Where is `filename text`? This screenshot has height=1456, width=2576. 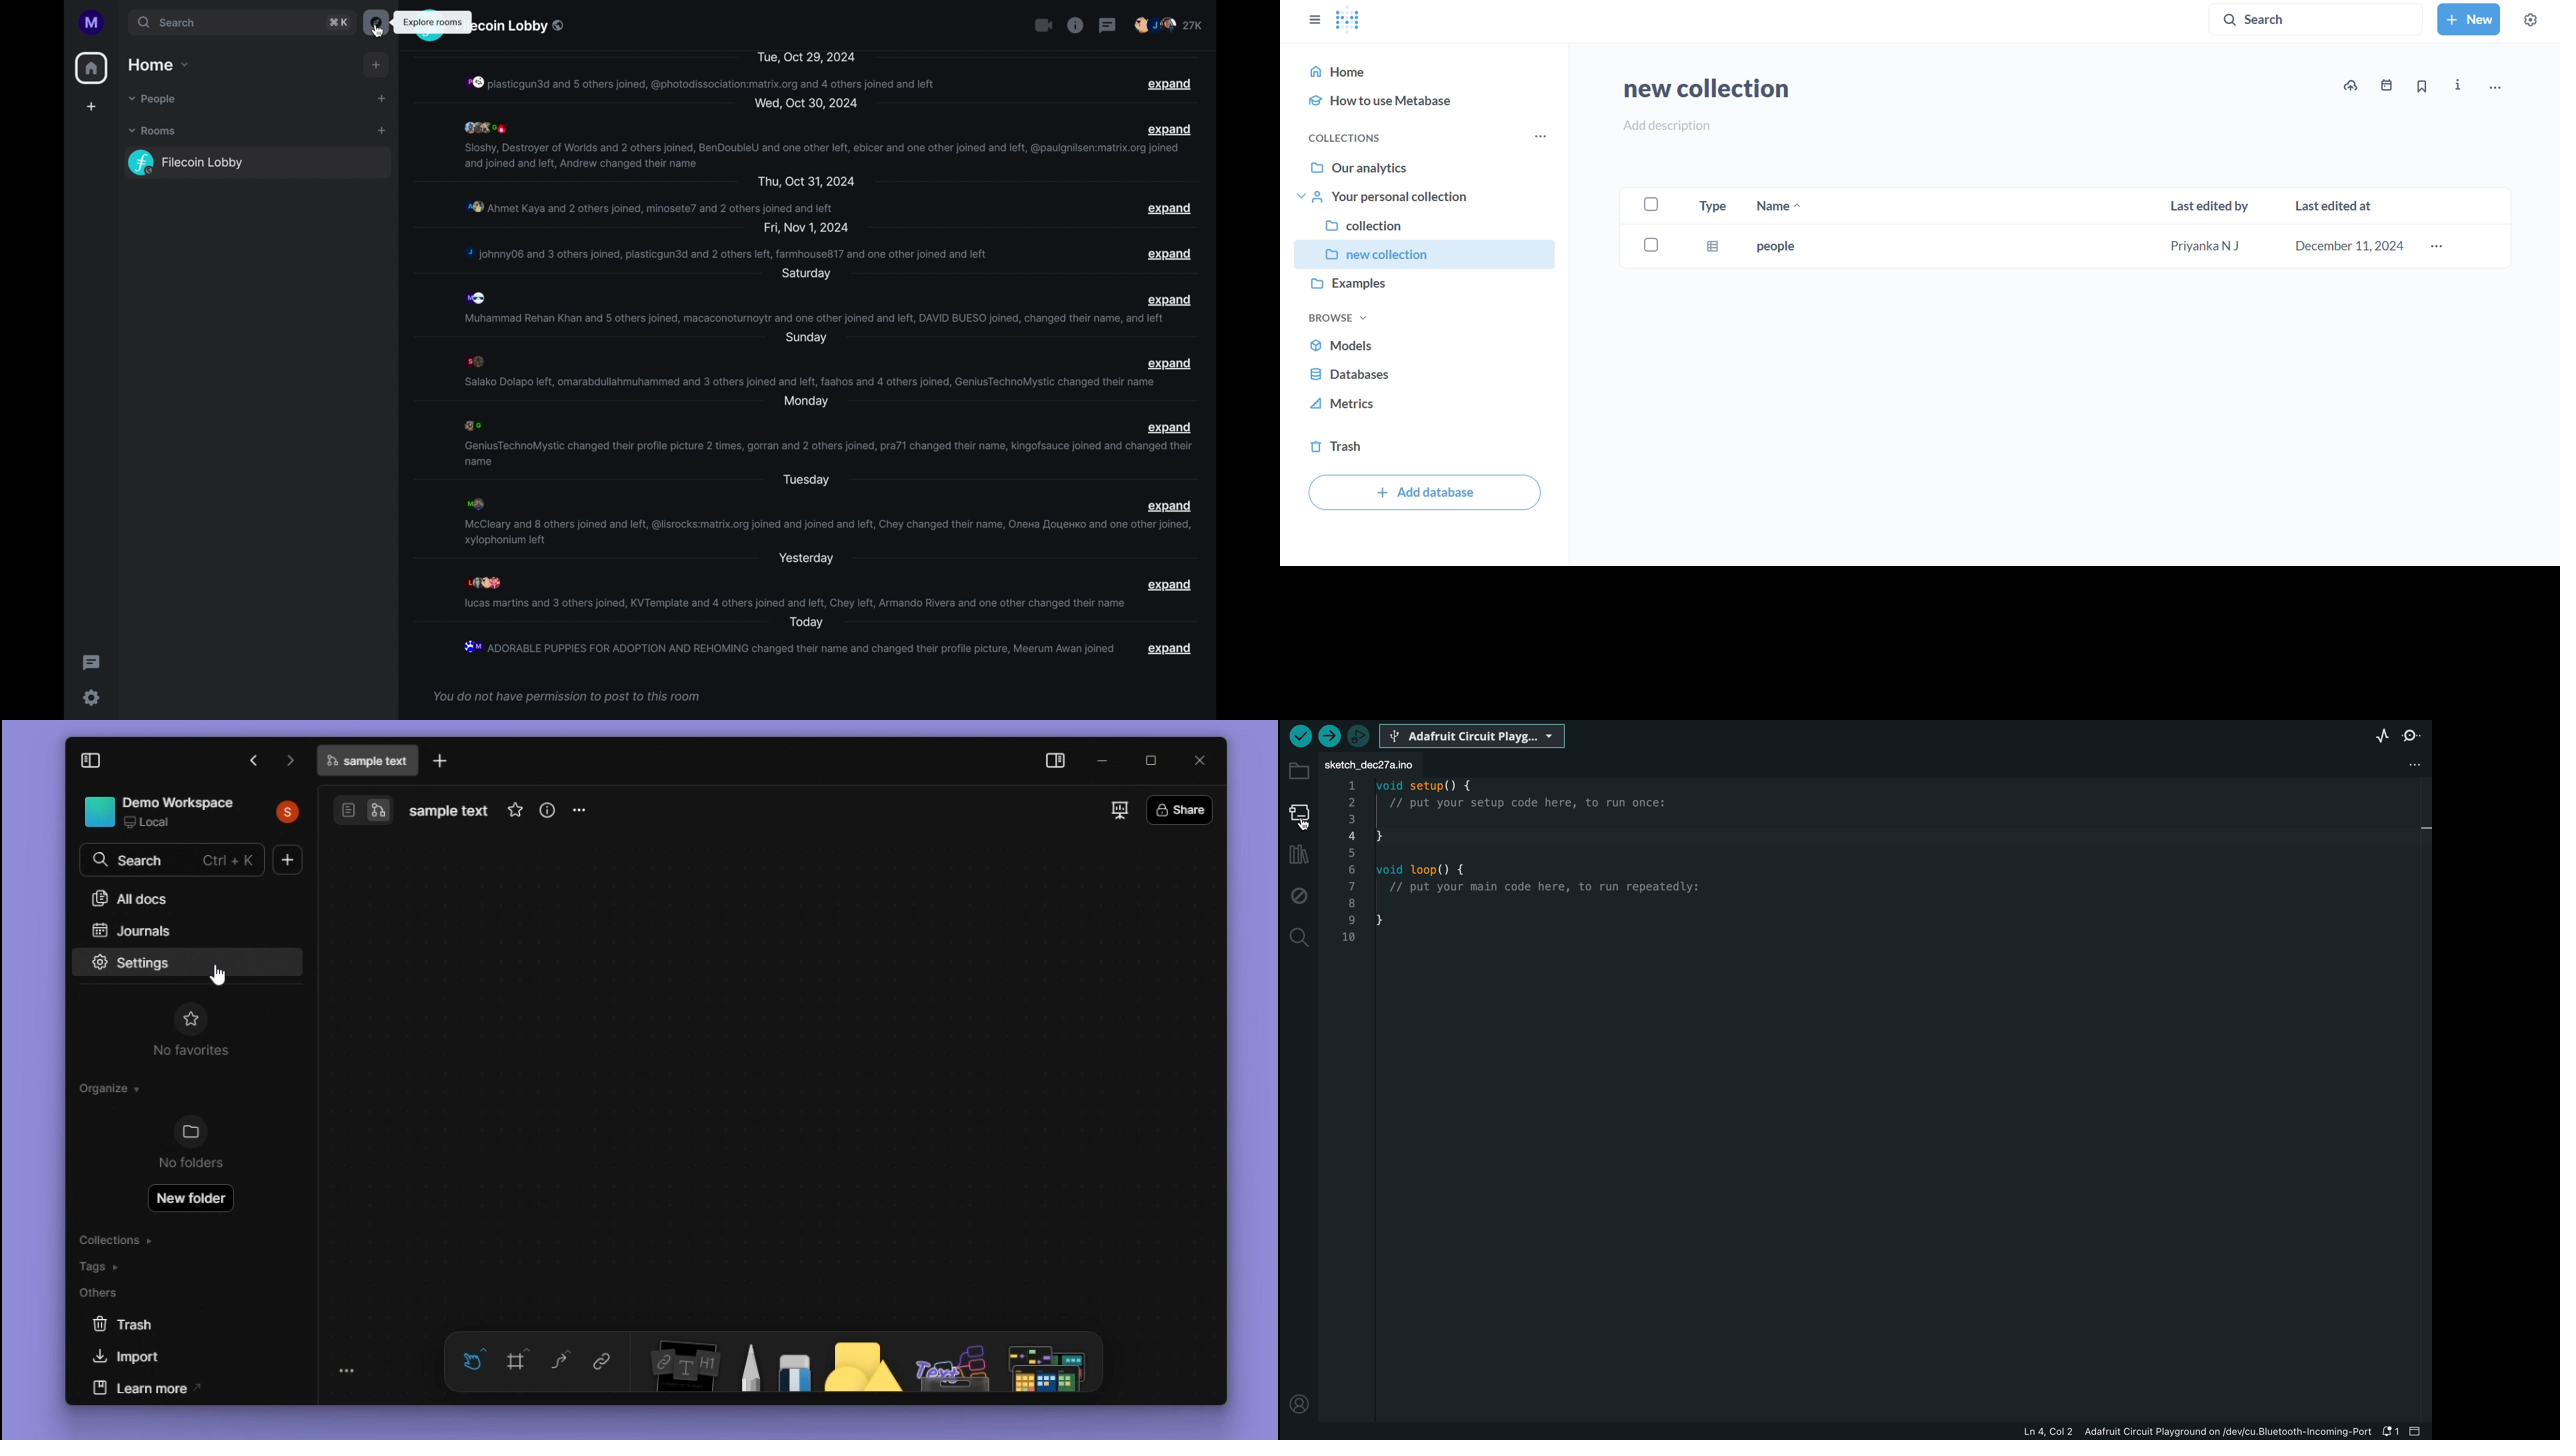 filename text is located at coordinates (366, 761).